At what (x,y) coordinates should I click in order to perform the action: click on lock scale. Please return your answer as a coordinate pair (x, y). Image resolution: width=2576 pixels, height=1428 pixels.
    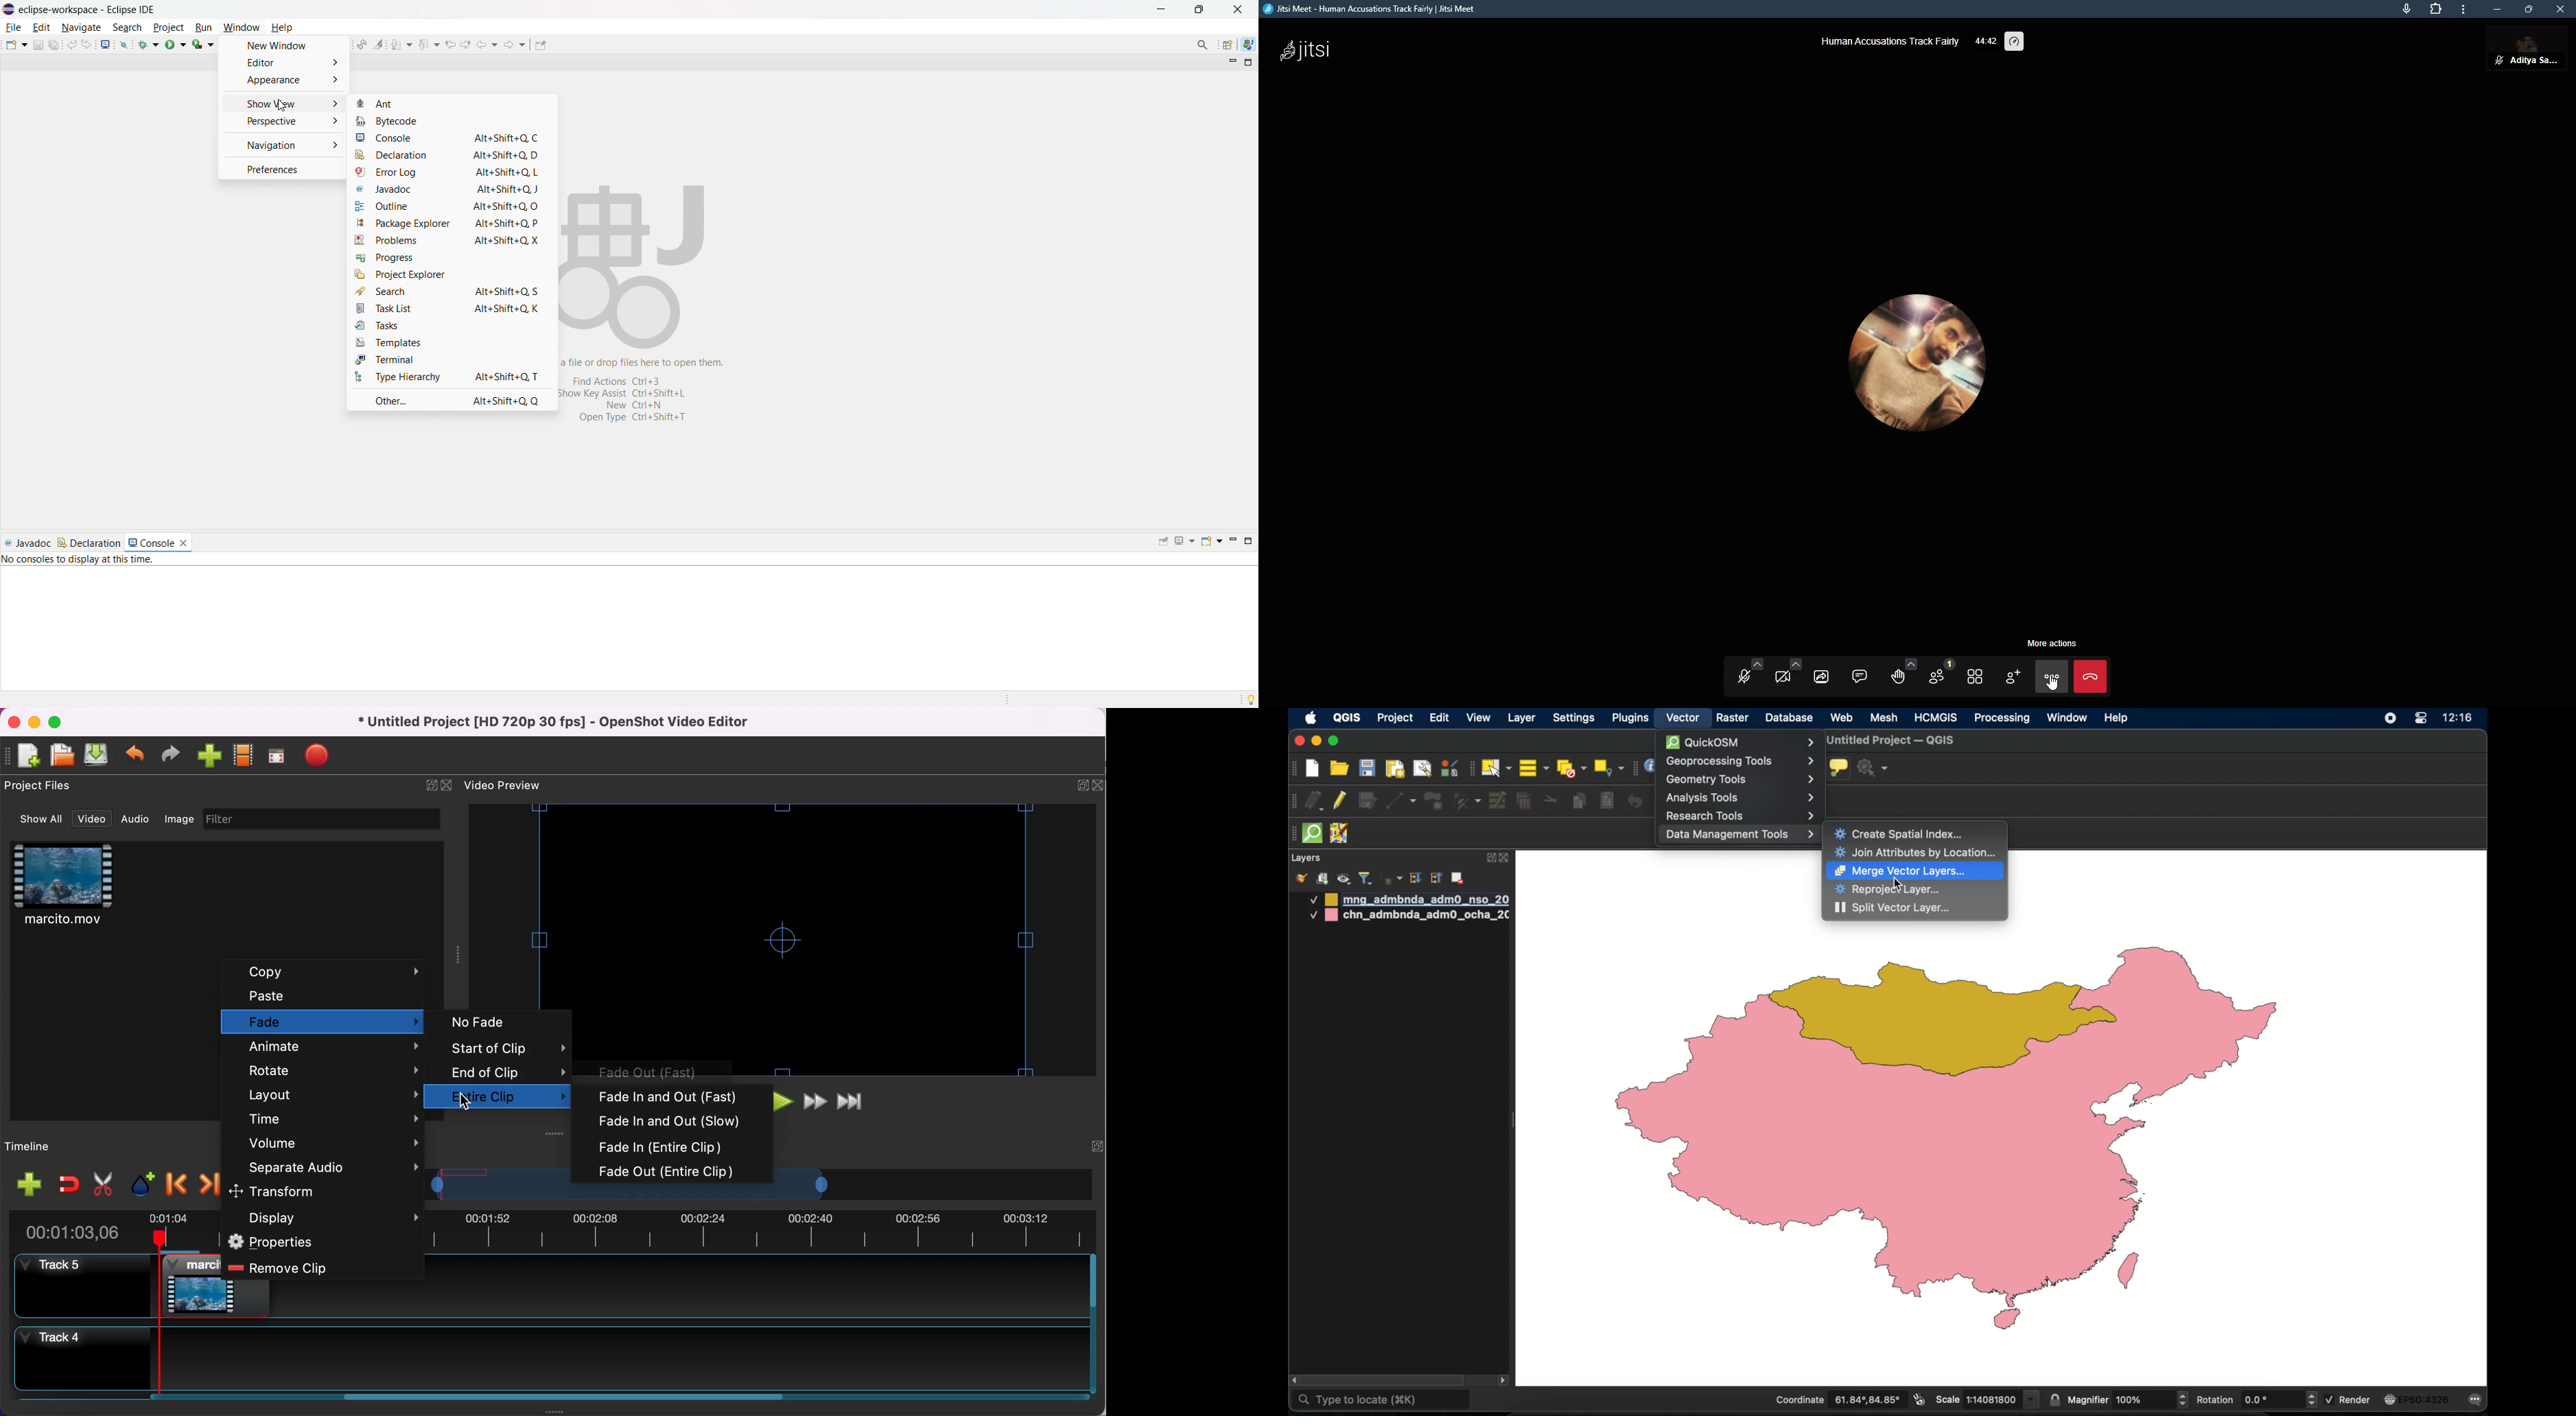
    Looking at the image, I should click on (2055, 1398).